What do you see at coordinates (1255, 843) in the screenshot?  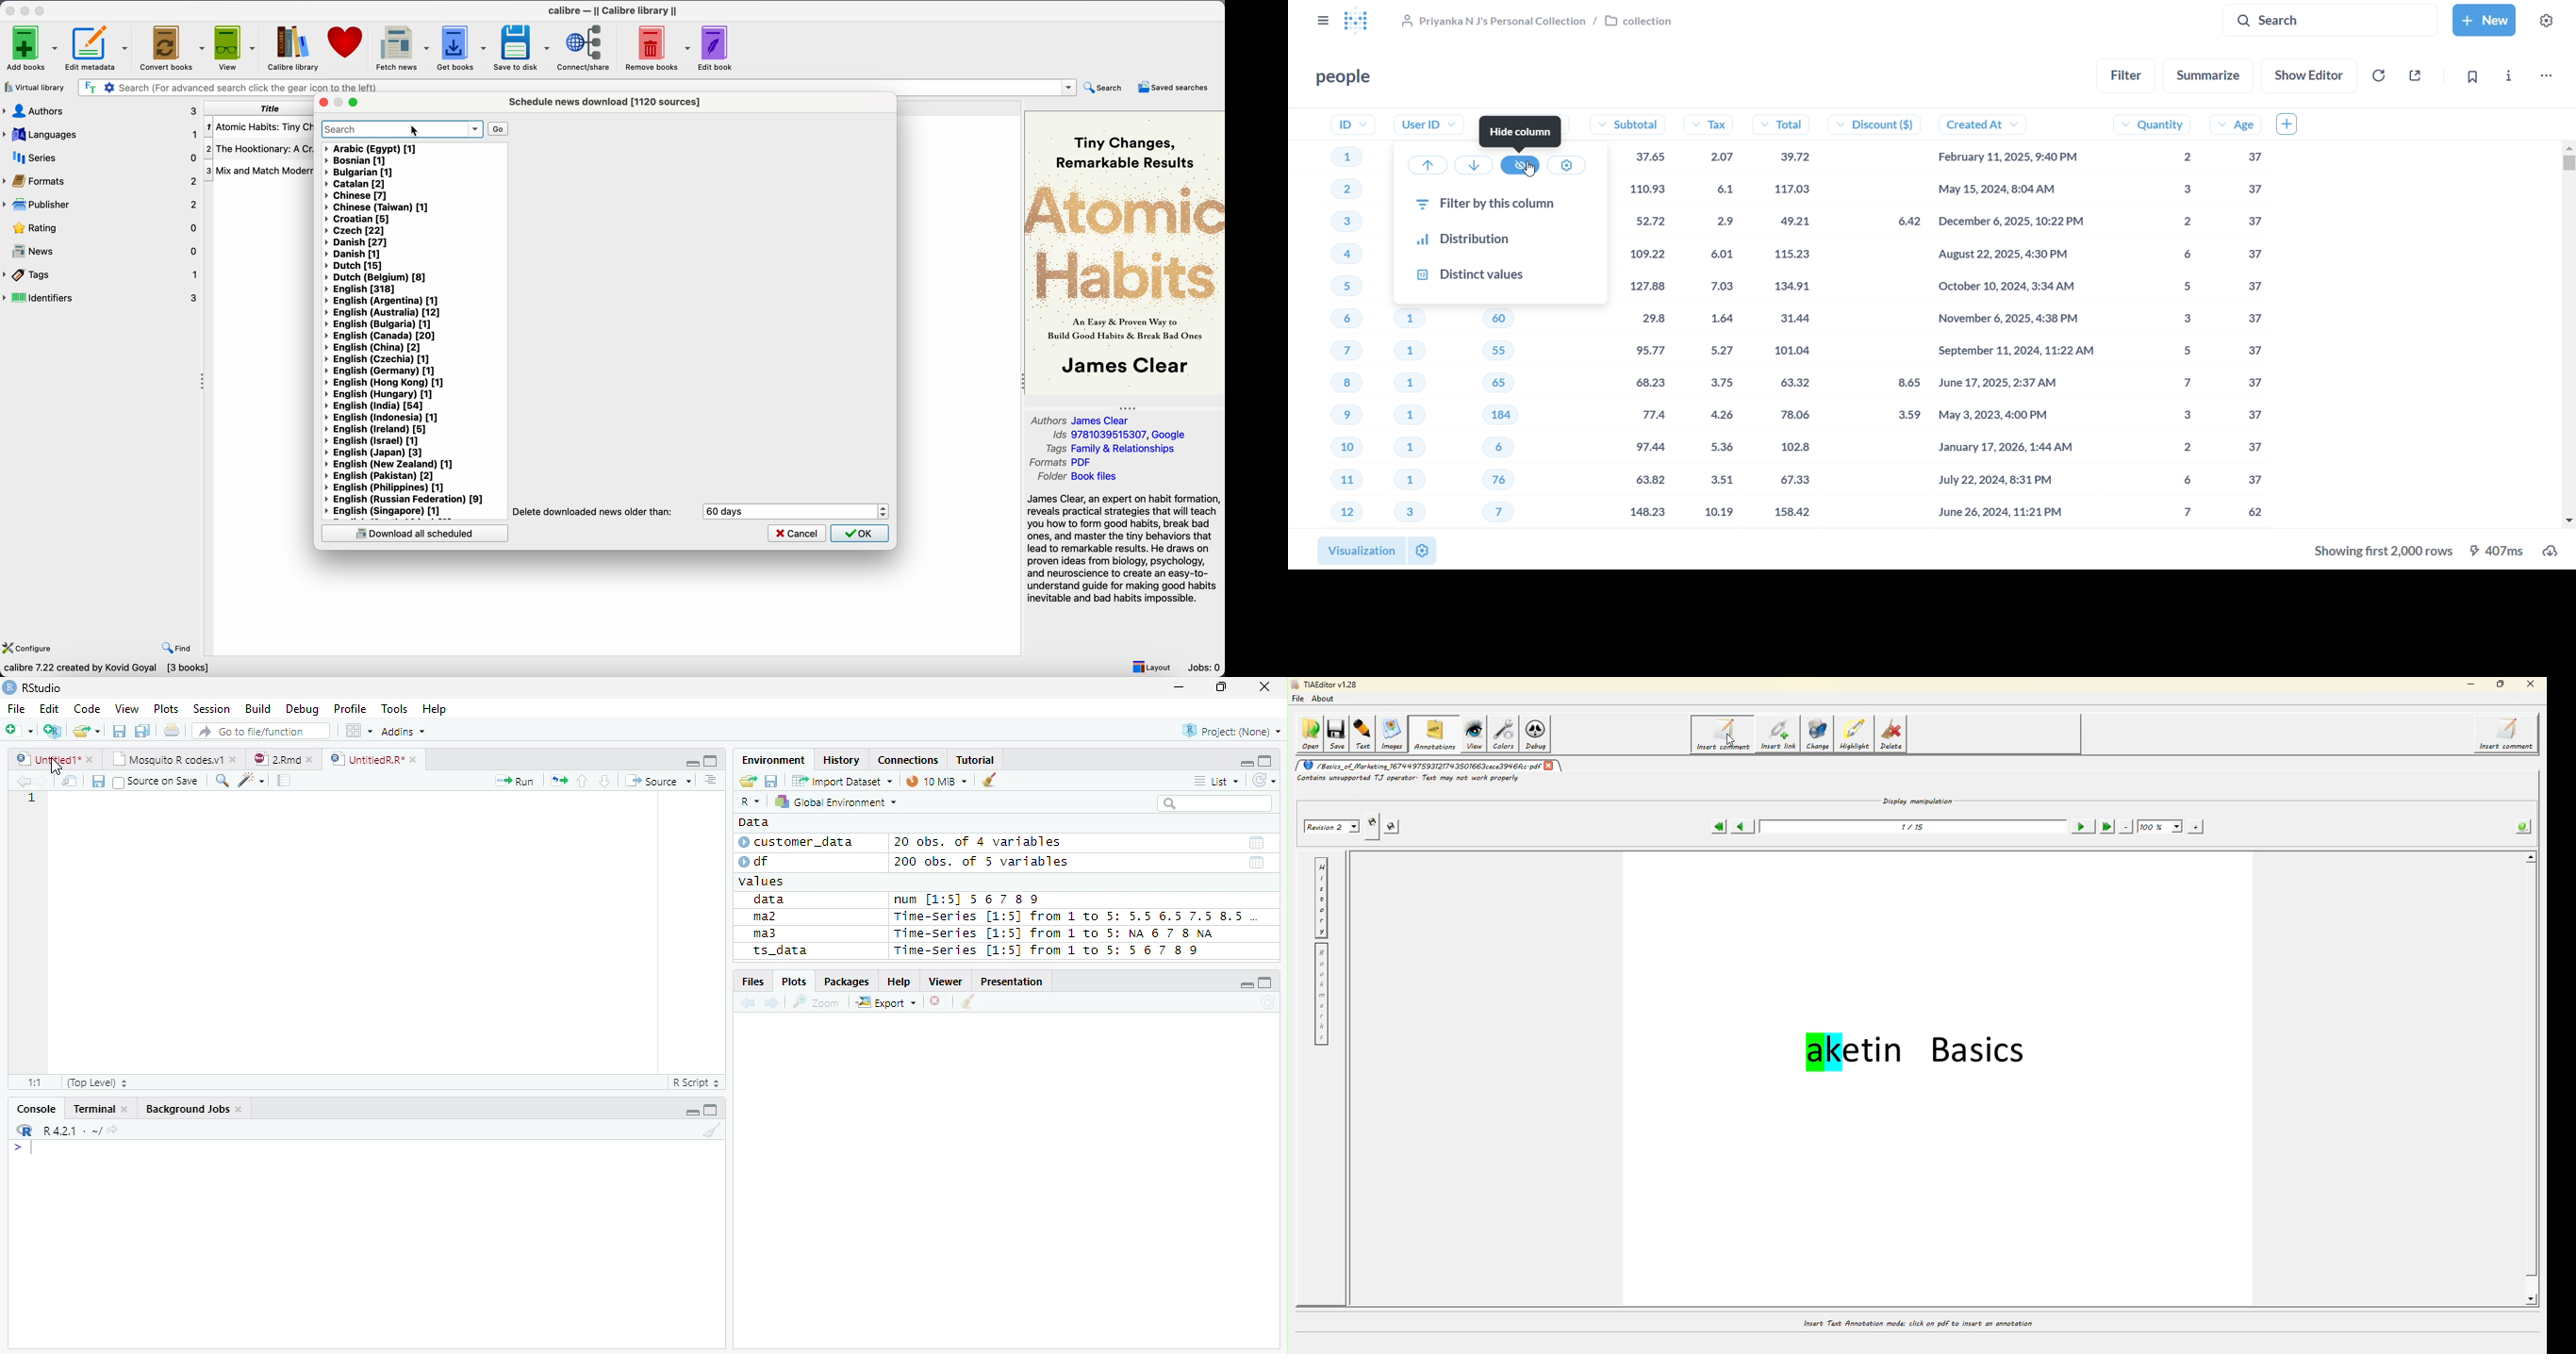 I see `Date` at bounding box center [1255, 843].